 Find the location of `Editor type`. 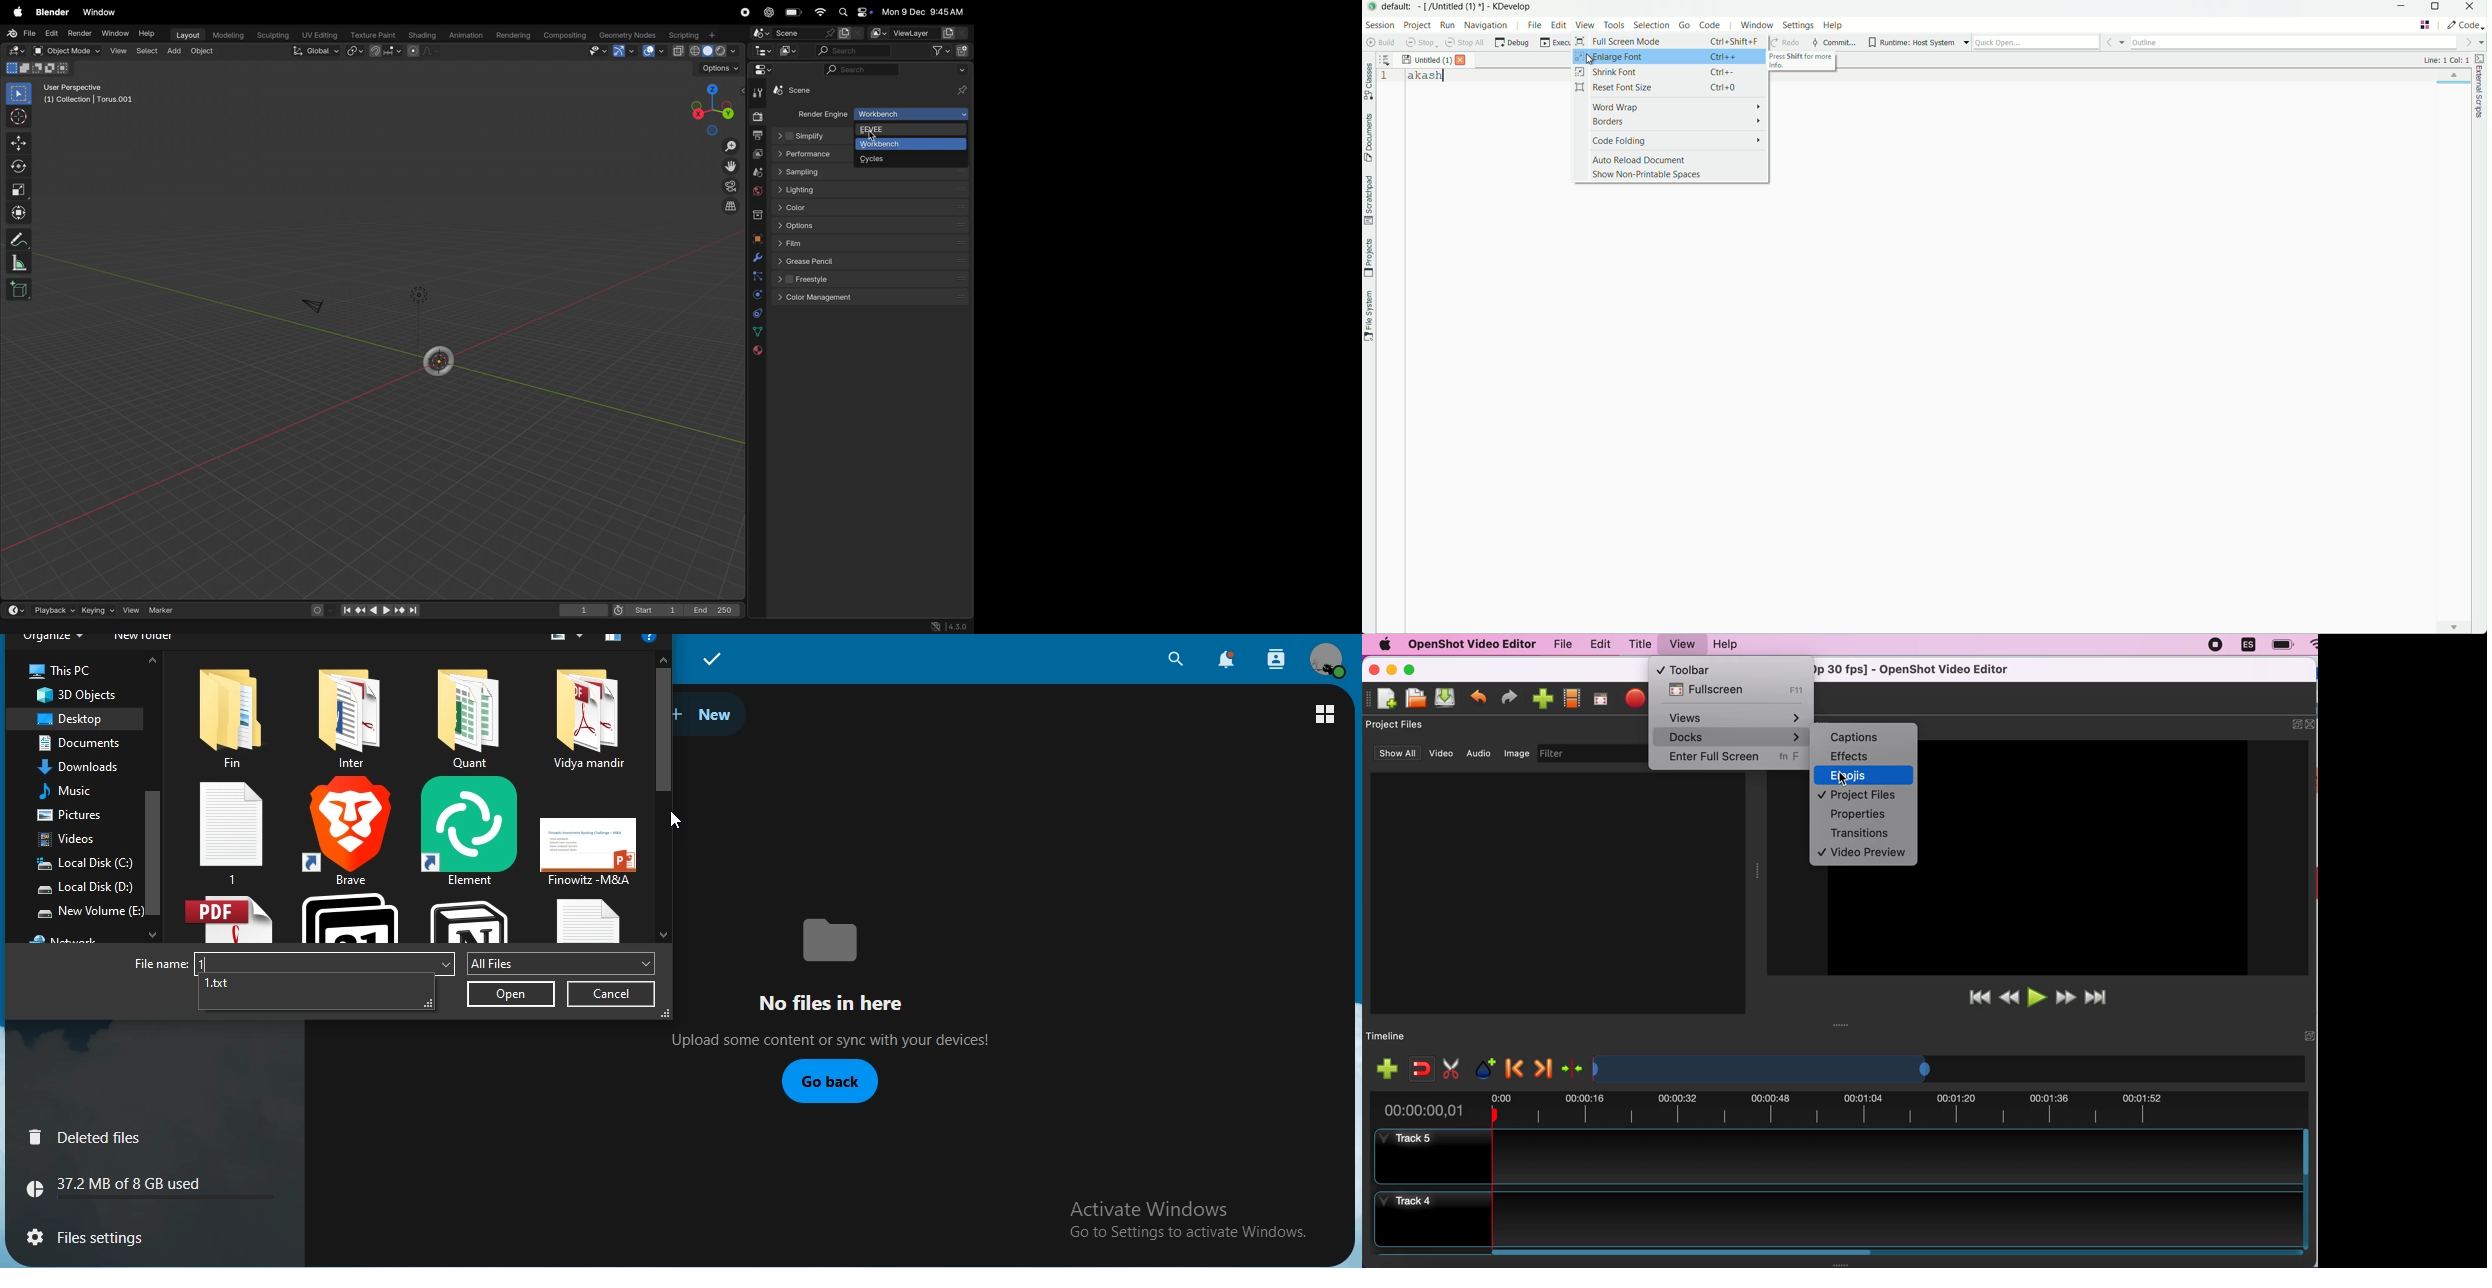

Editor type is located at coordinates (762, 52).